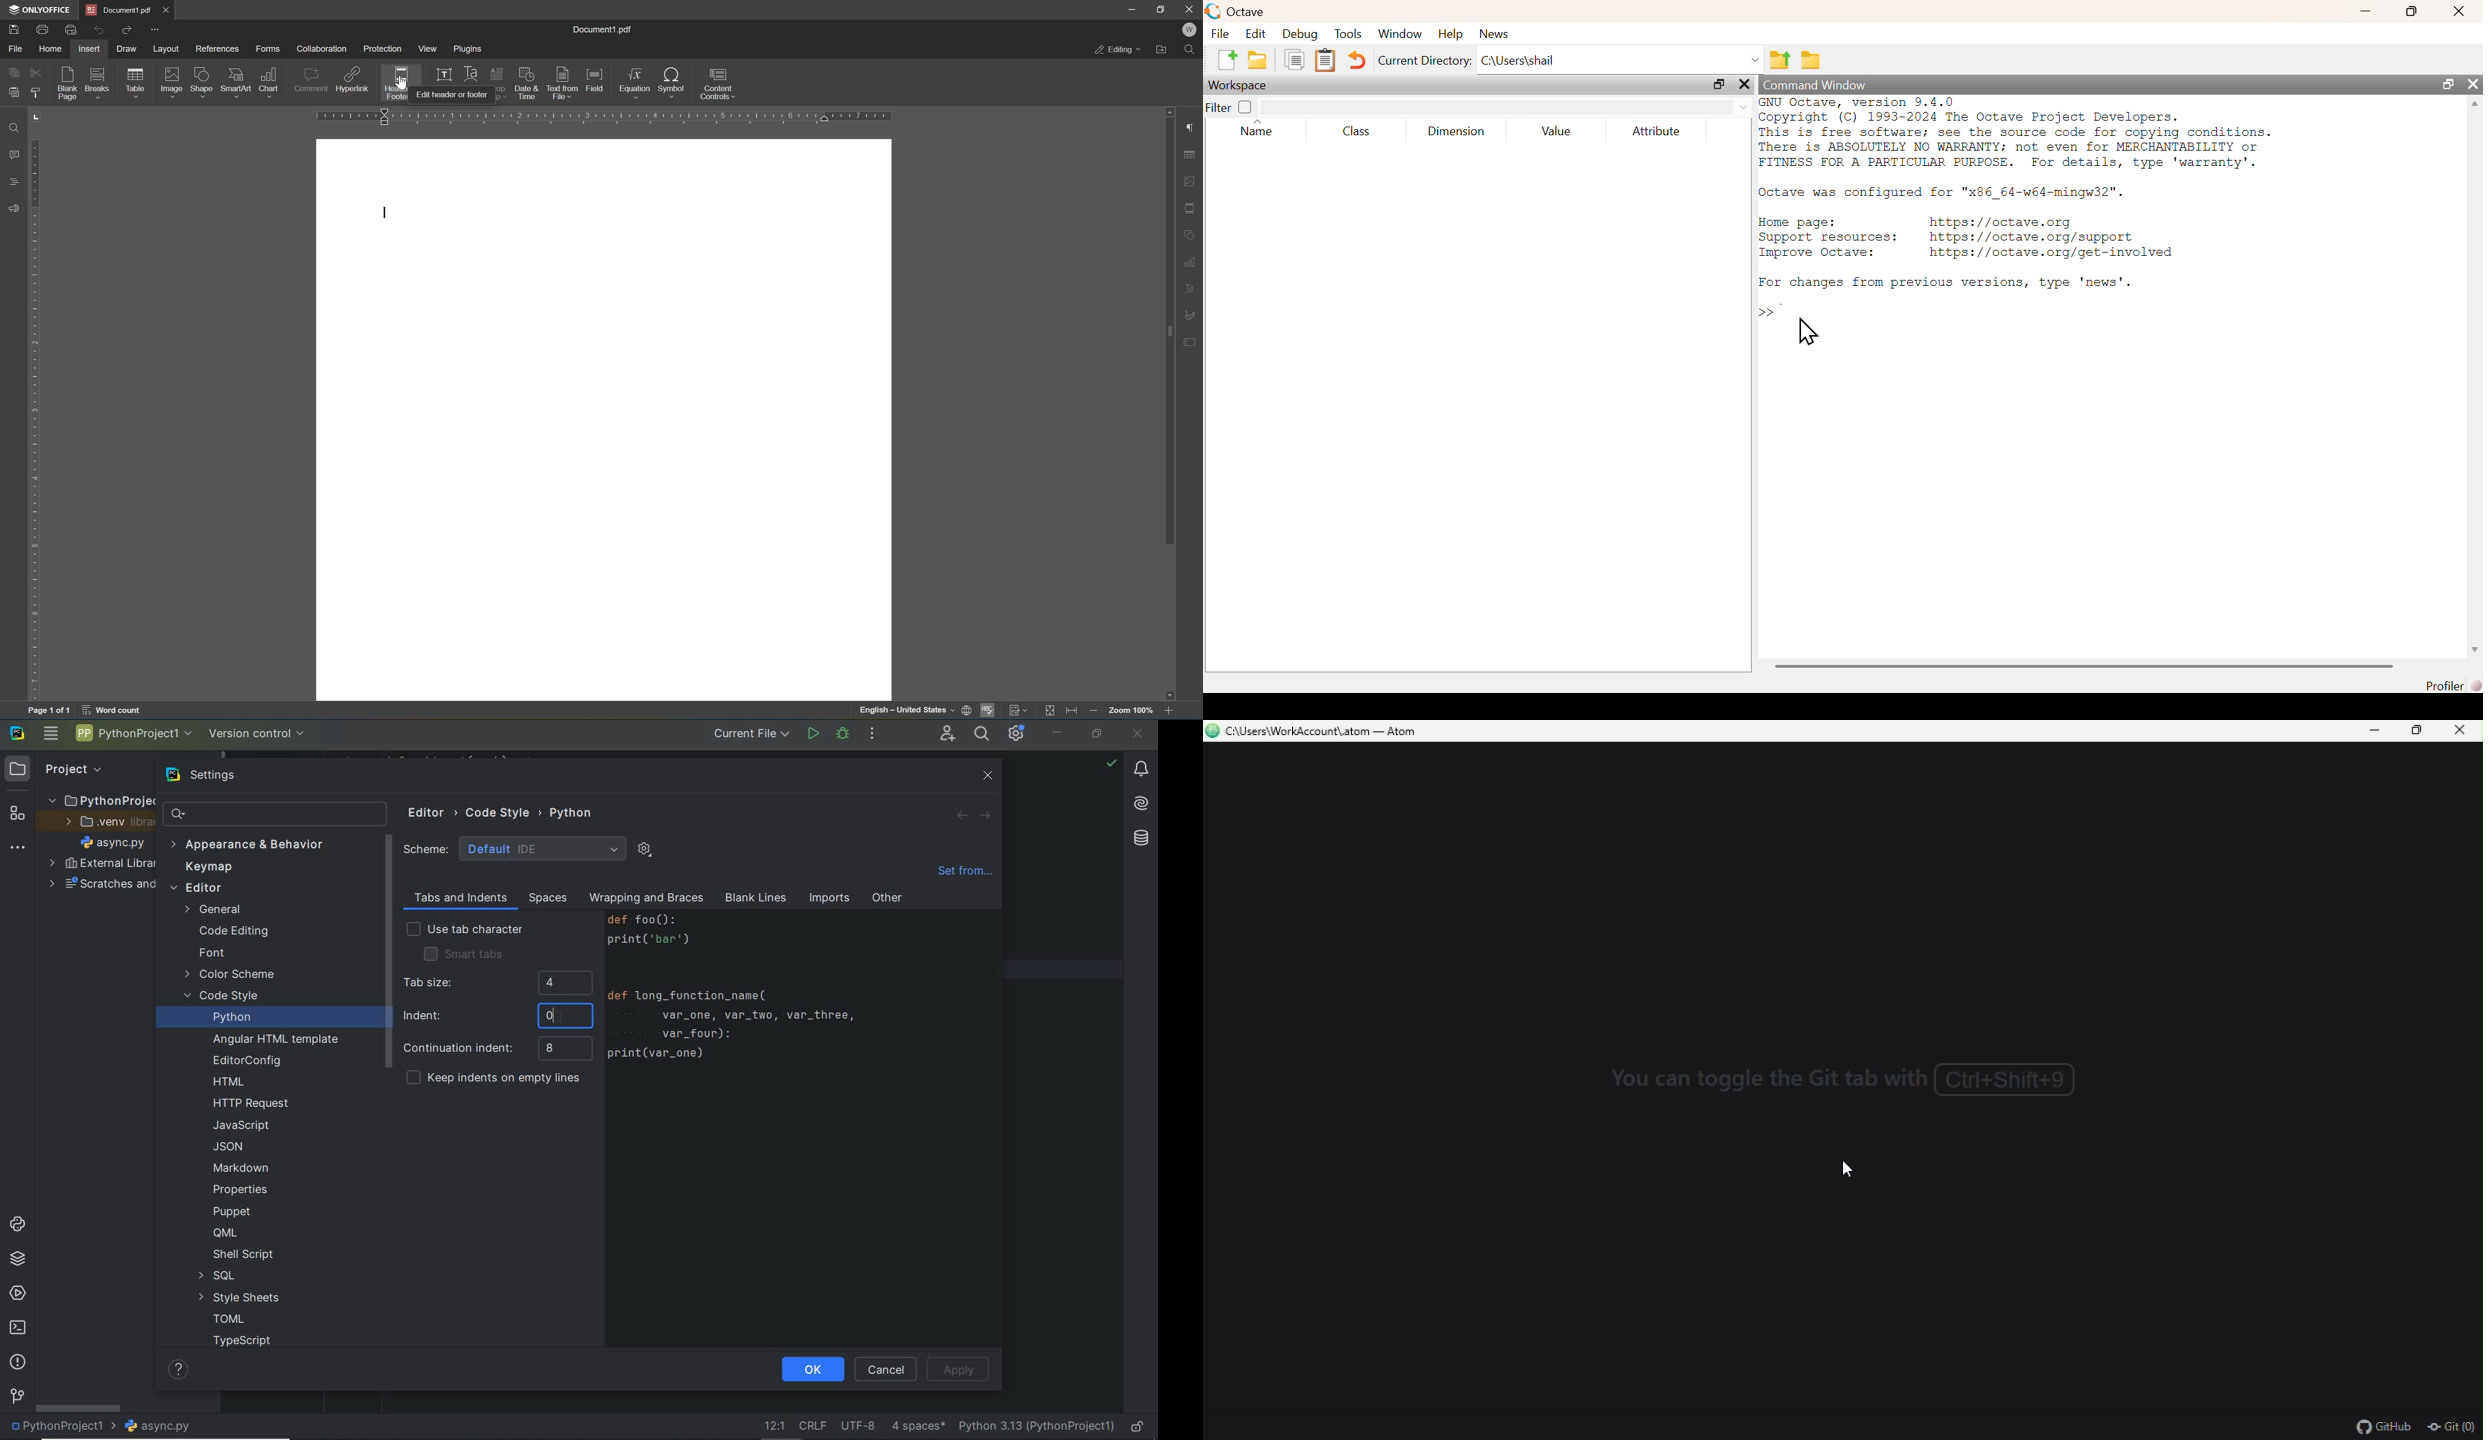  Describe the element at coordinates (1246, 107) in the screenshot. I see `off` at that location.